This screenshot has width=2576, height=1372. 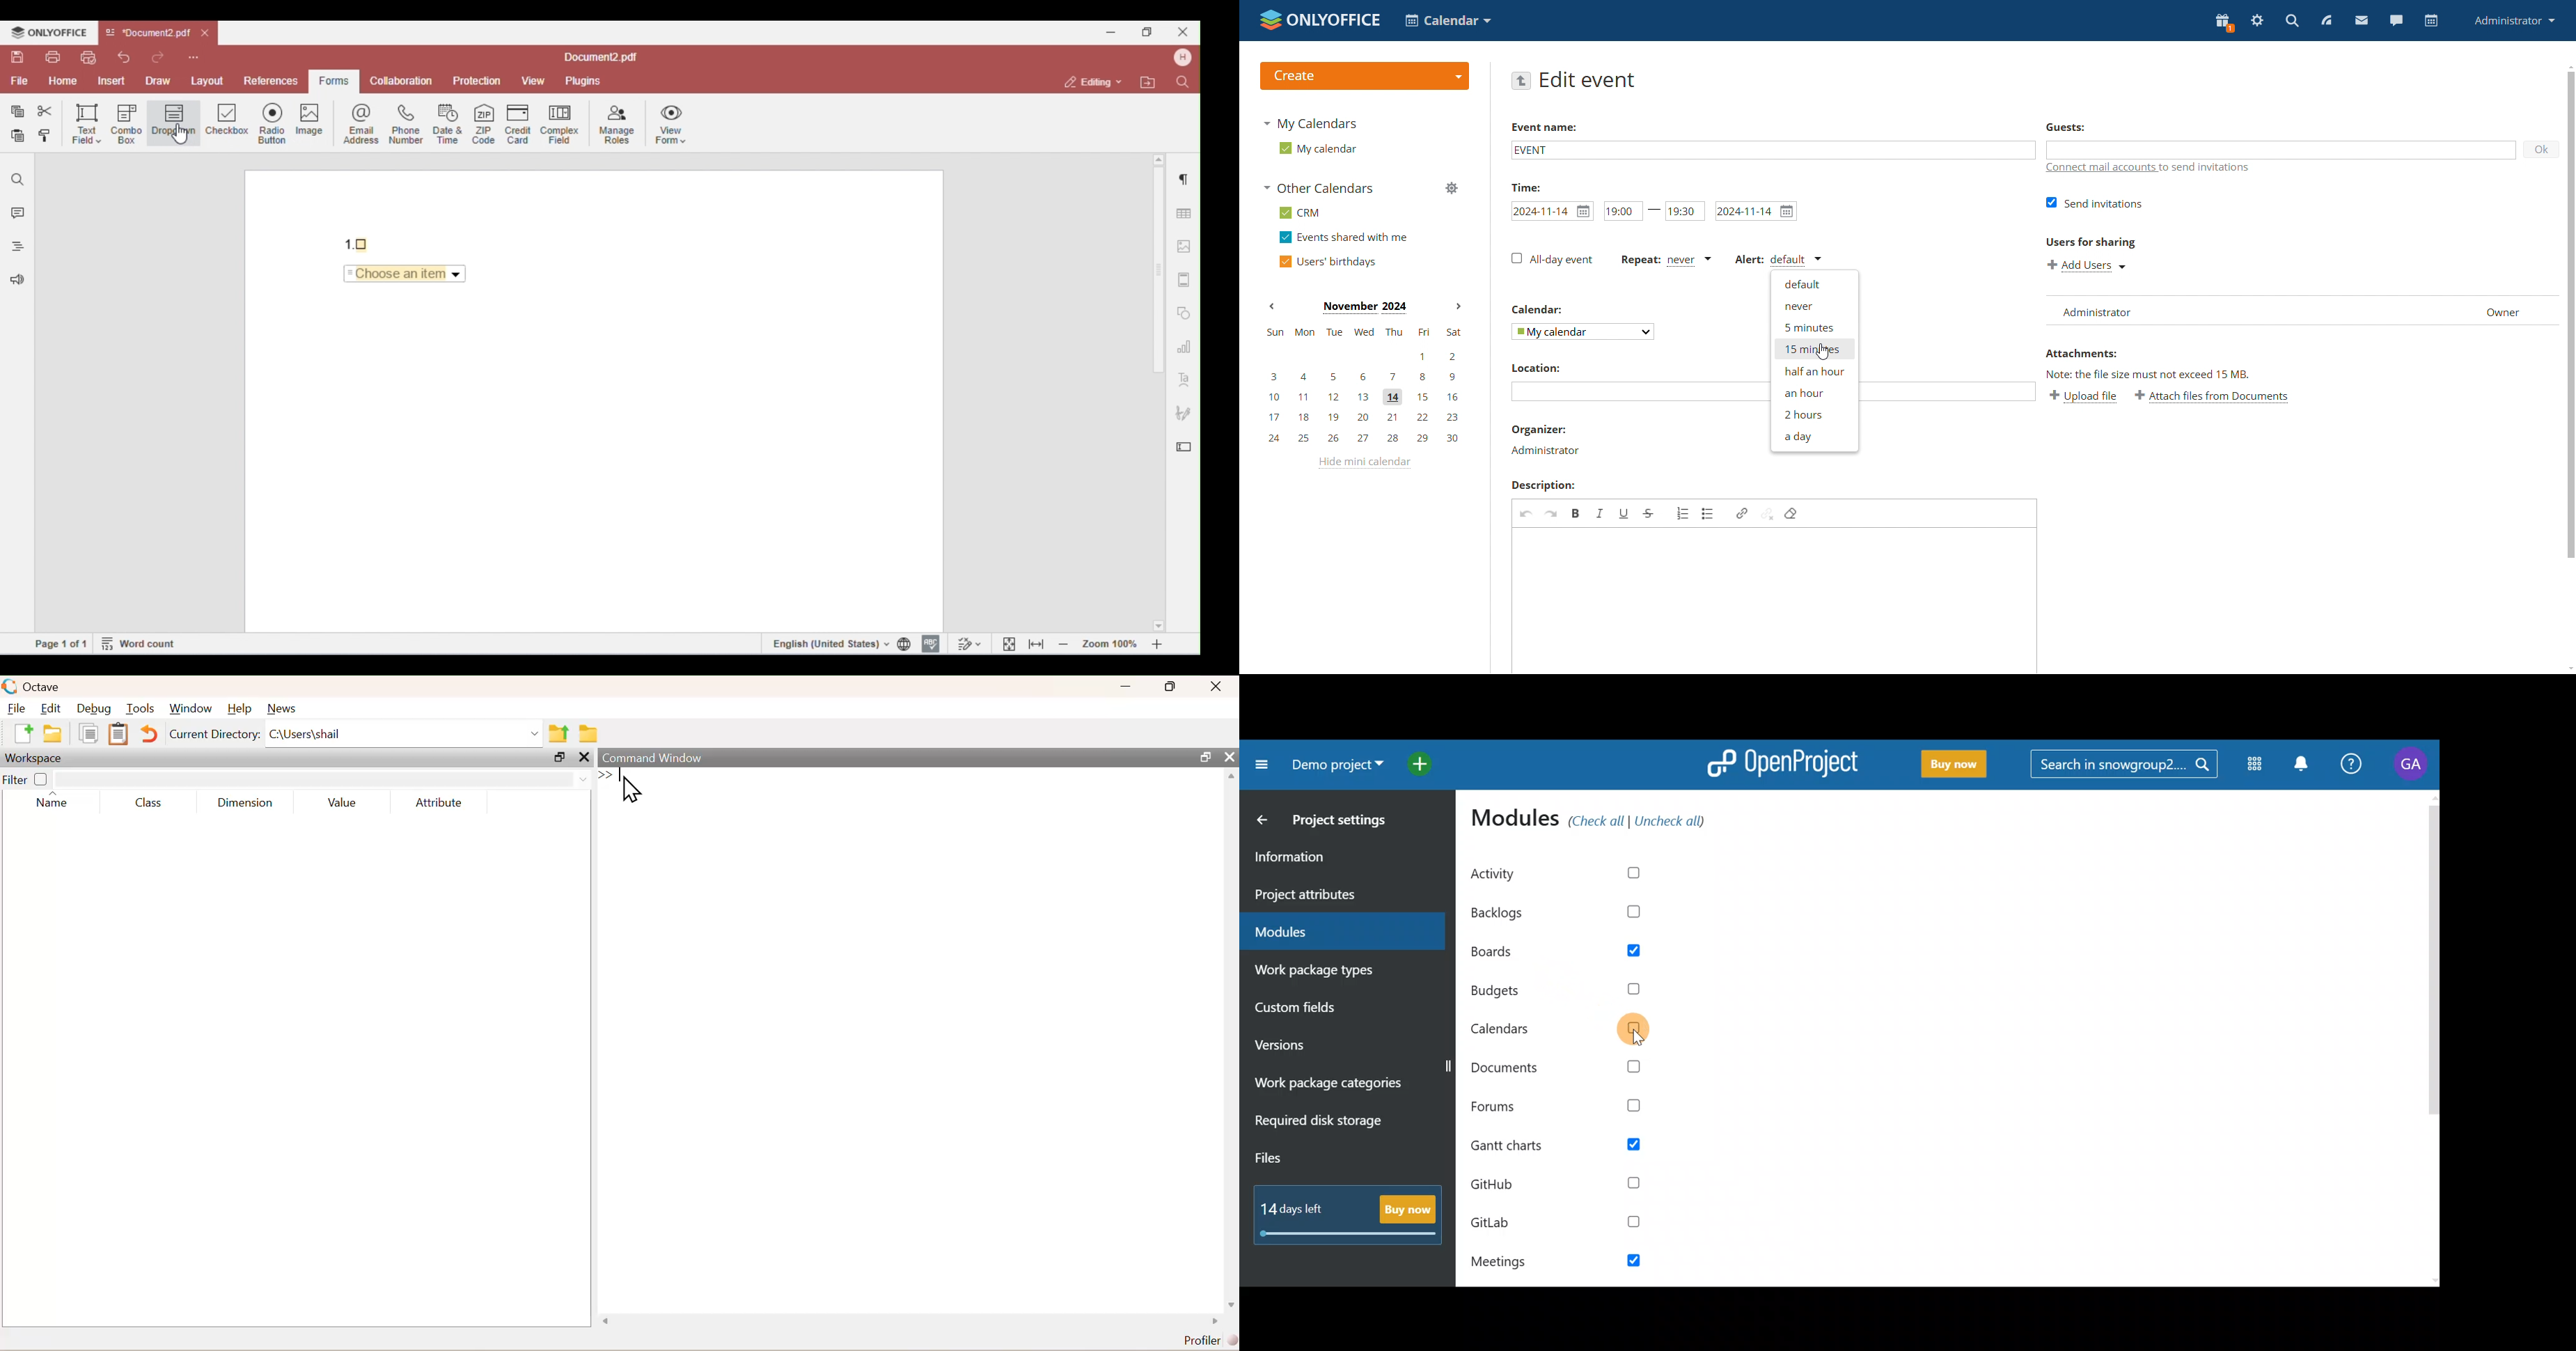 What do you see at coordinates (1654, 210) in the screenshot?
I see `-` at bounding box center [1654, 210].